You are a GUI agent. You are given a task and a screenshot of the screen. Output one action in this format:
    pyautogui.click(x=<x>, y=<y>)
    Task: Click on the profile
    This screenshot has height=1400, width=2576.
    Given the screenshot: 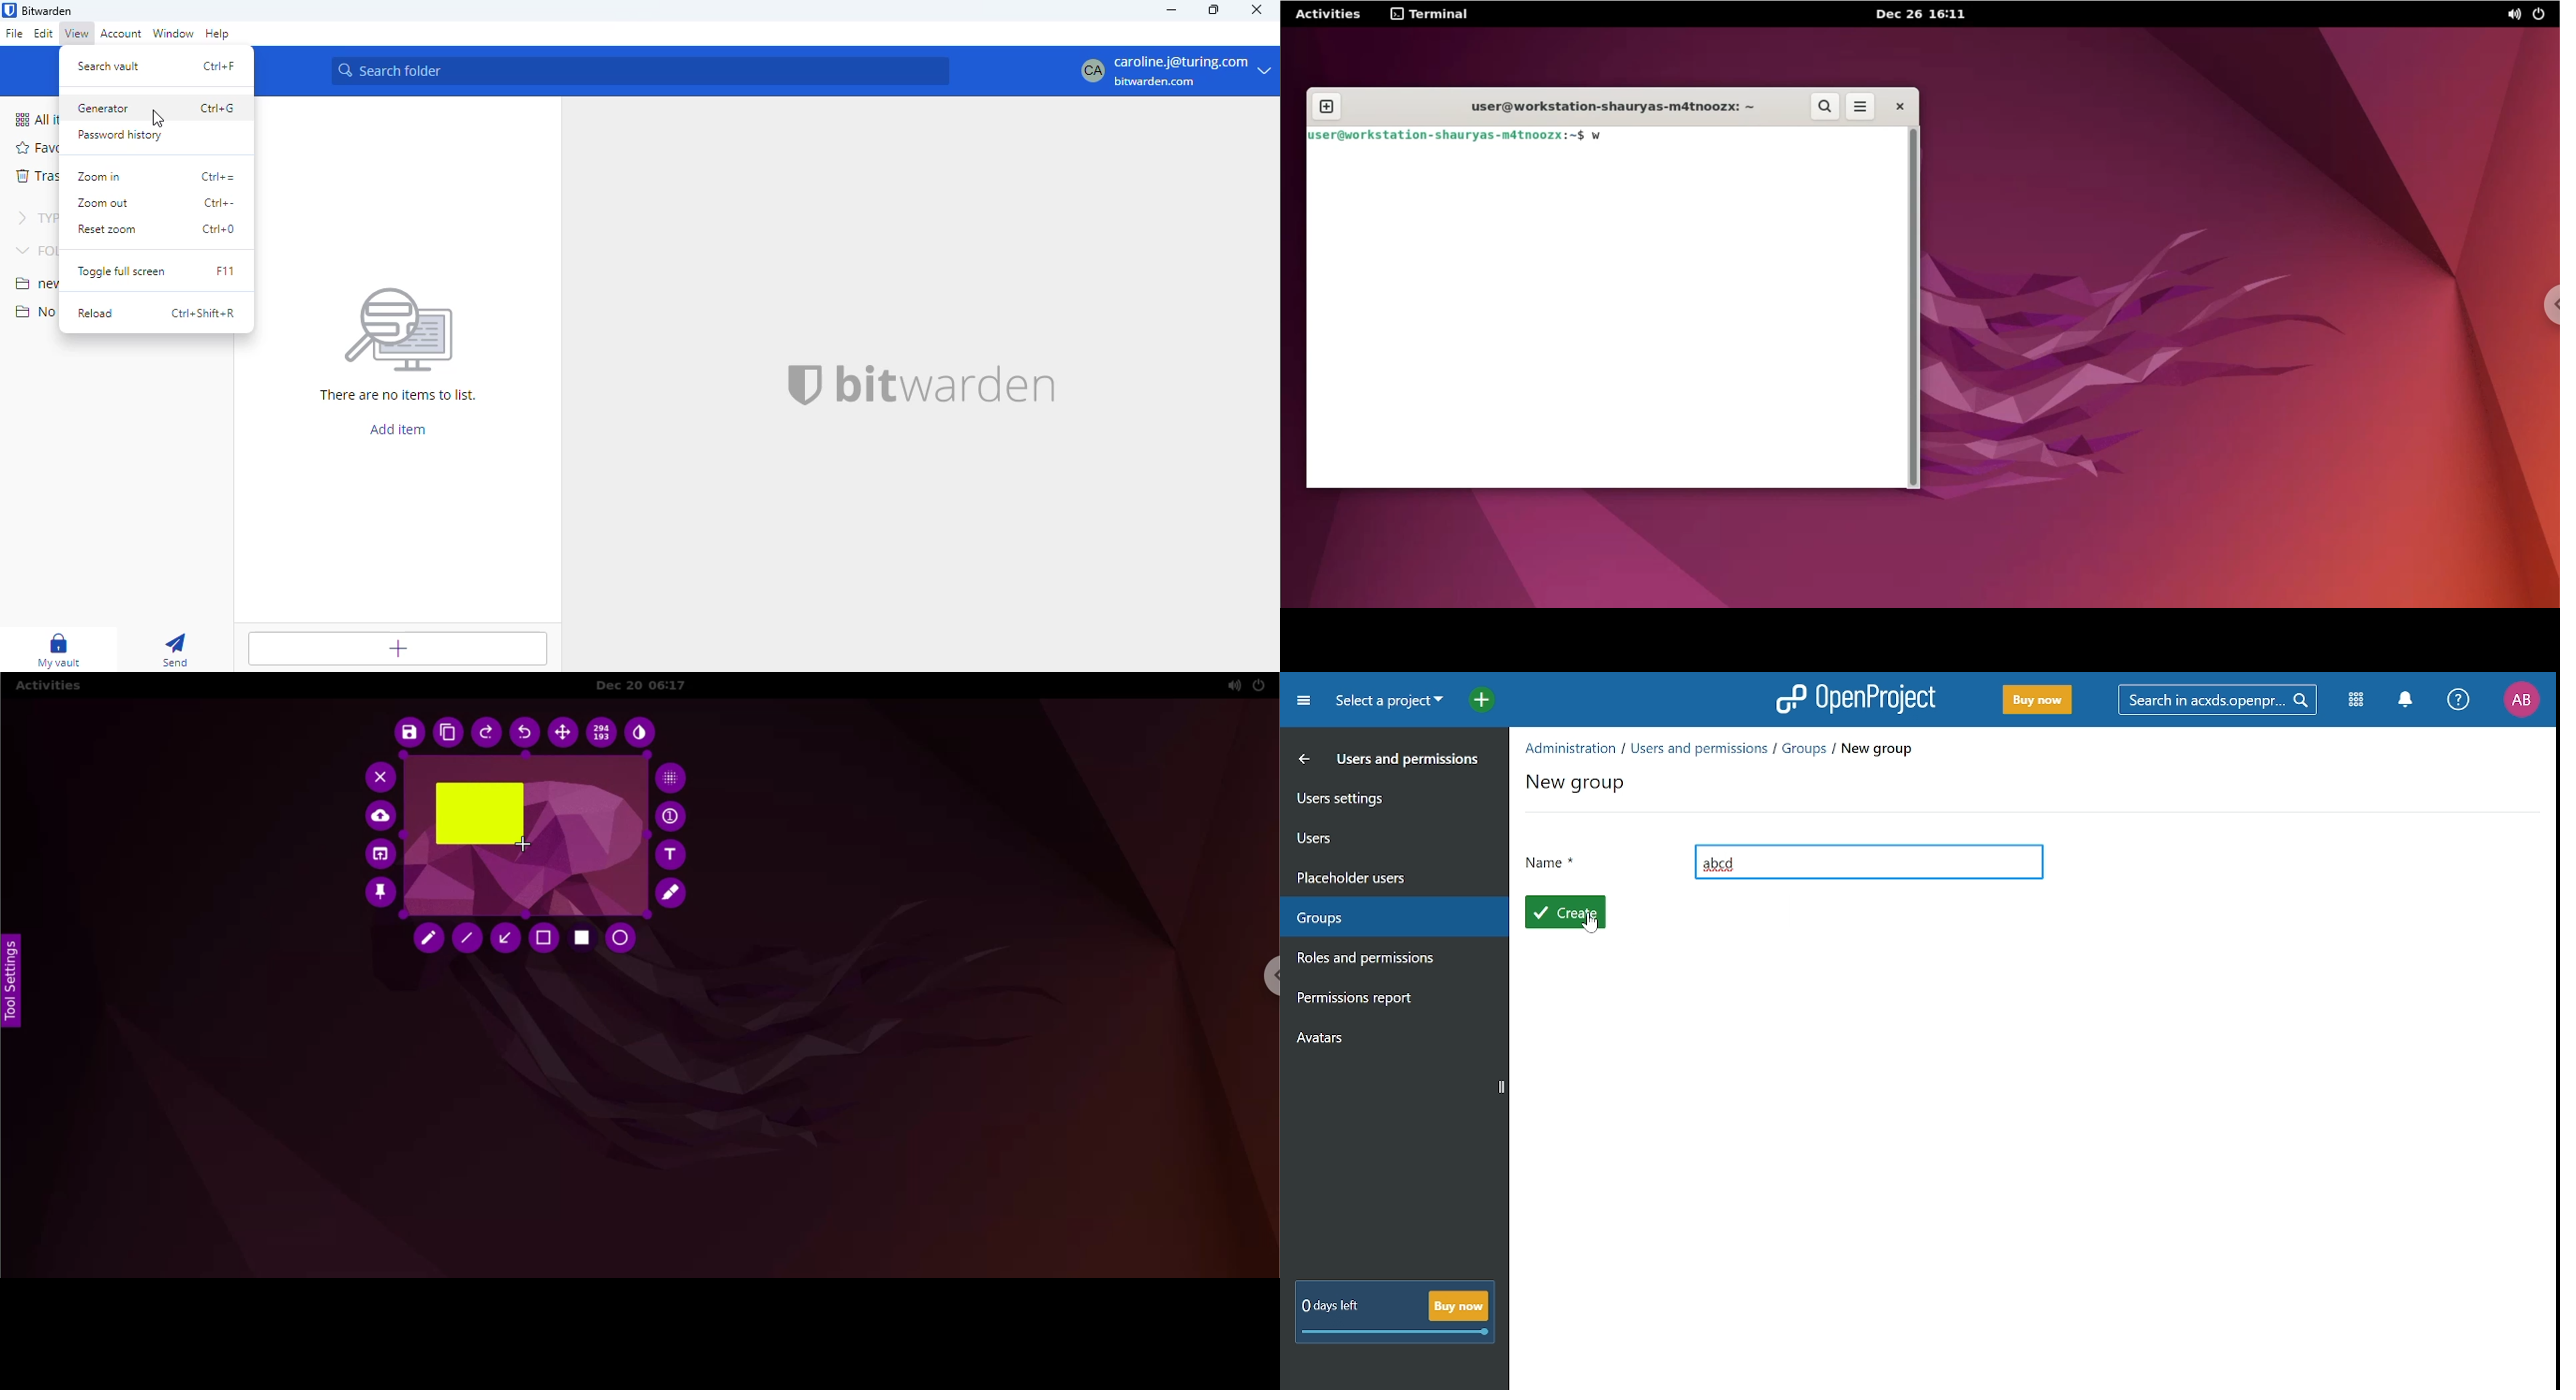 What is the action you would take?
    pyautogui.click(x=1174, y=70)
    